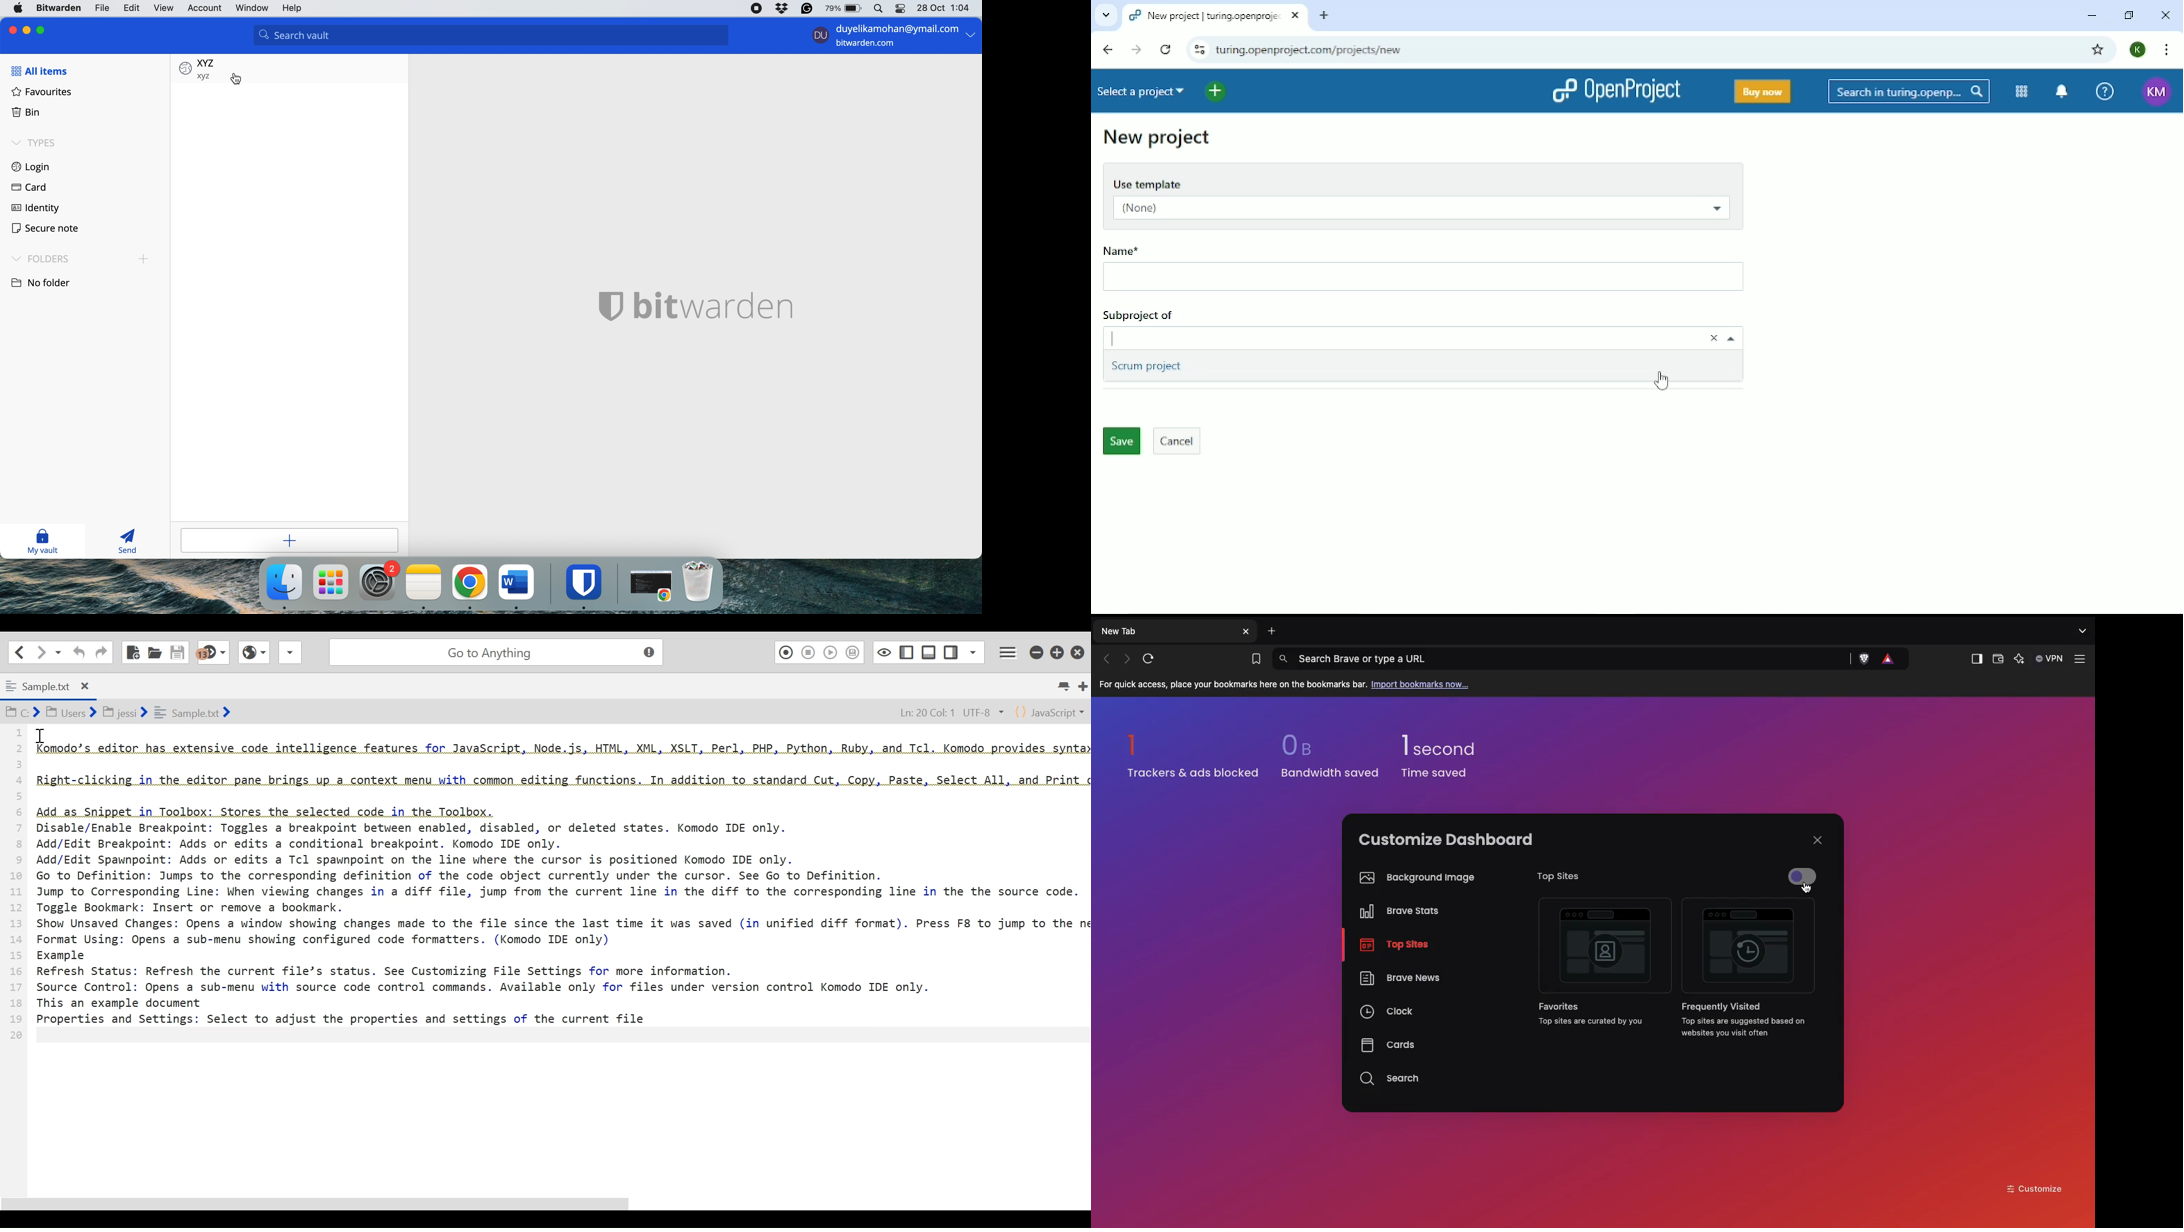 The height and width of the screenshot is (1232, 2184). I want to click on favourites, so click(42, 91).